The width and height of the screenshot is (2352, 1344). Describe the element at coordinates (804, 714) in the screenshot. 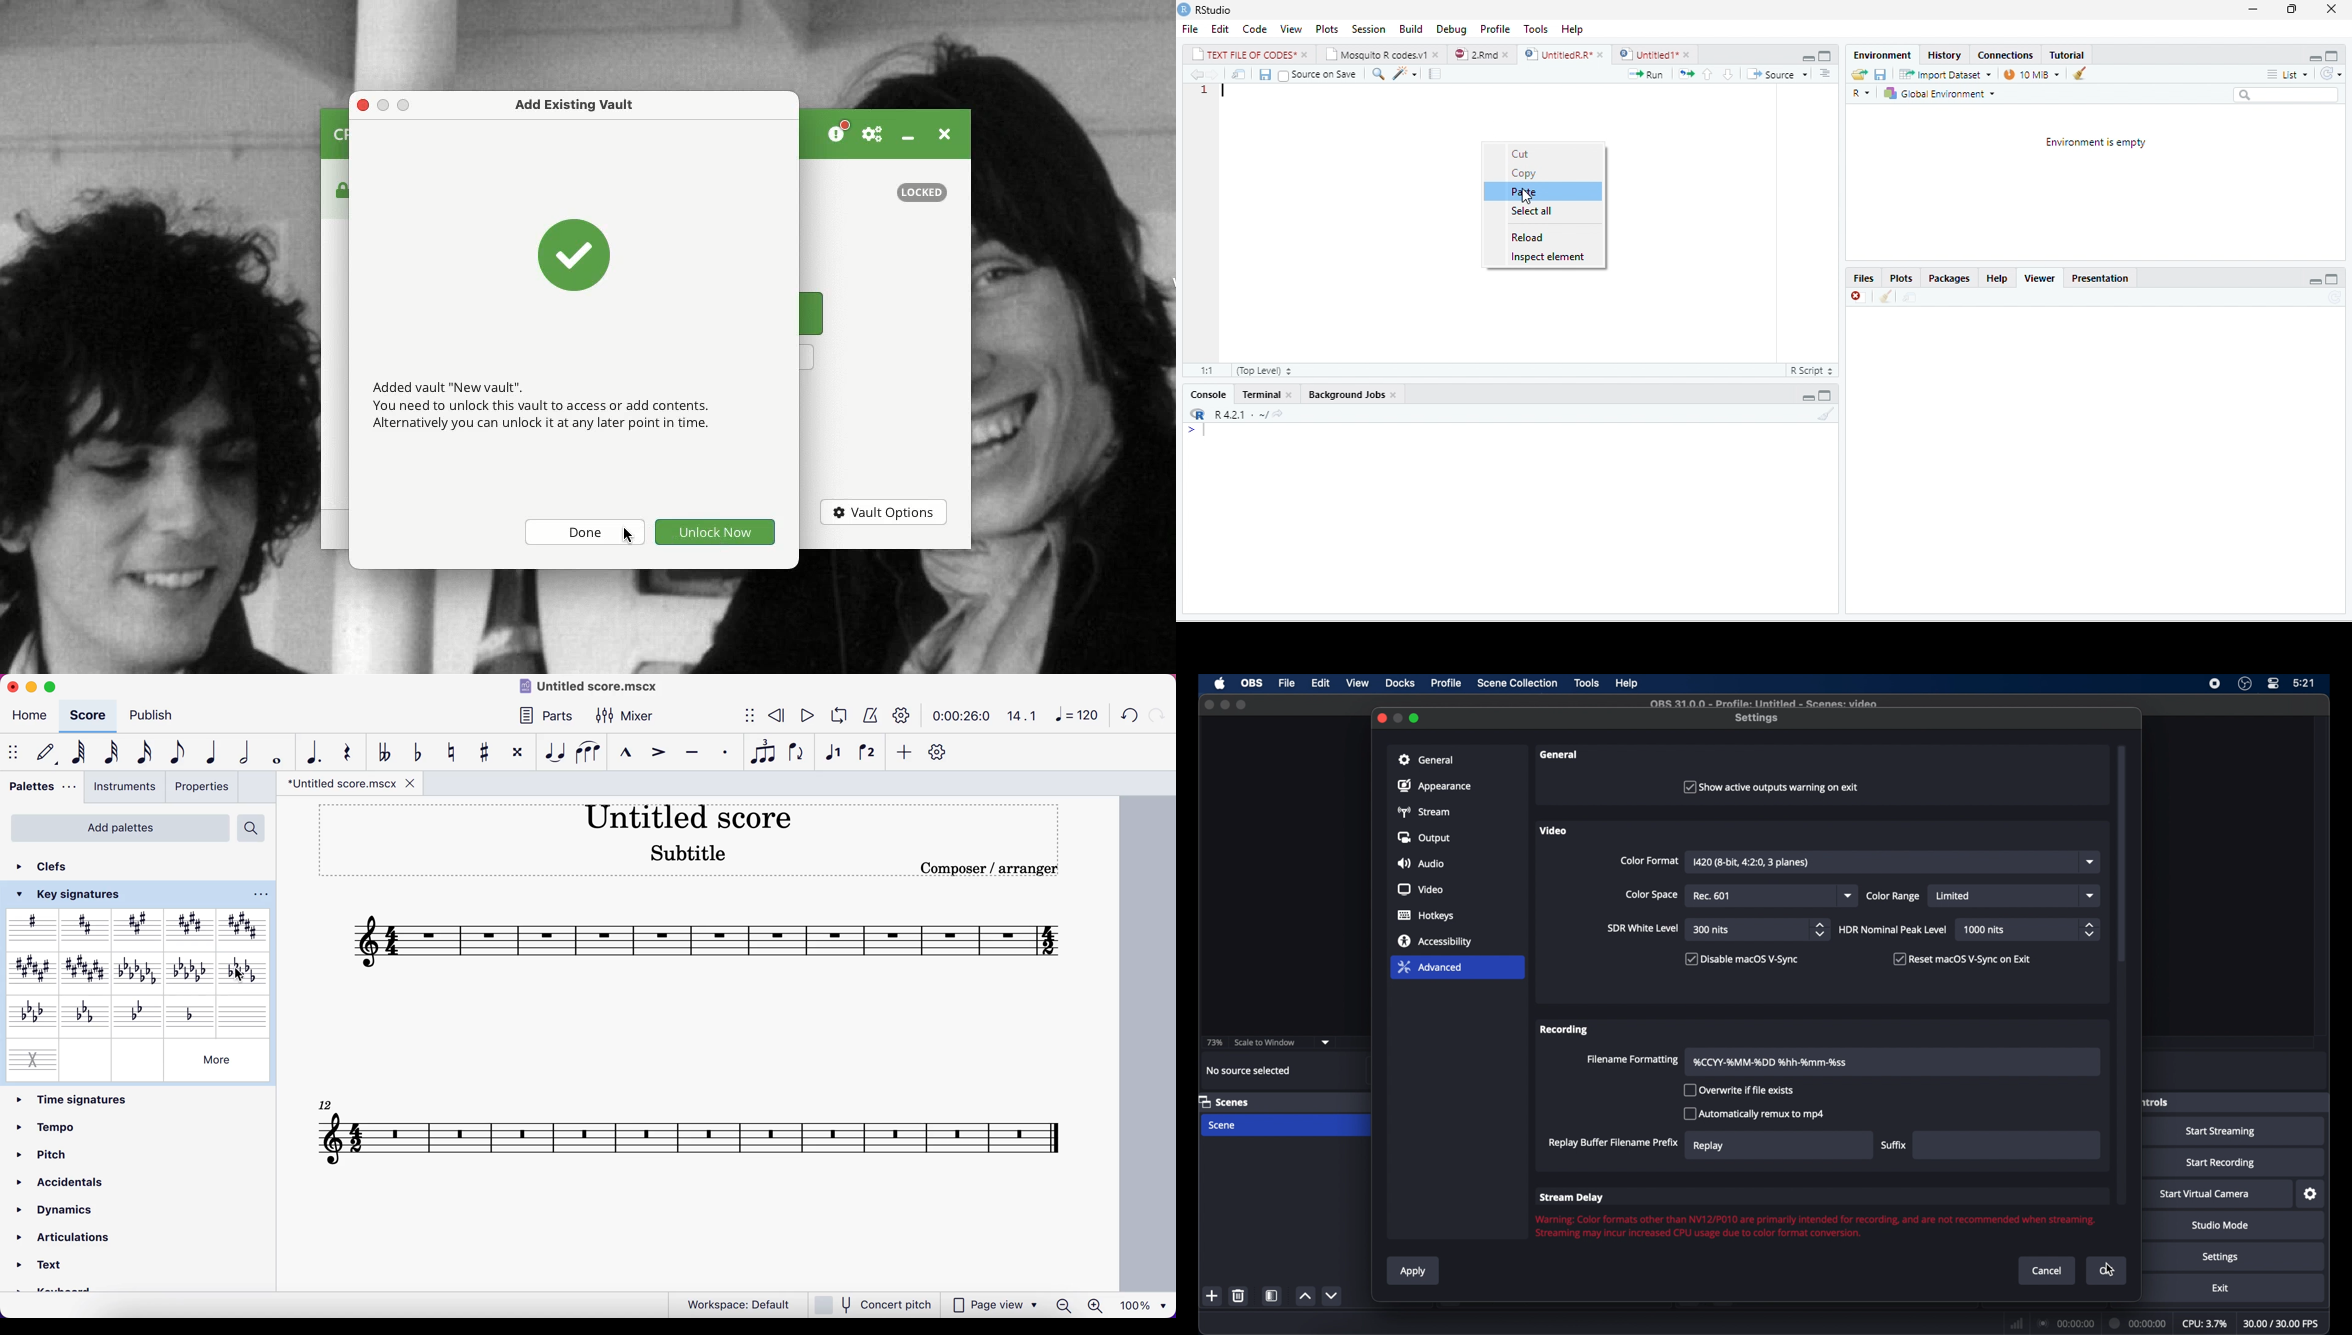

I see `play` at that location.